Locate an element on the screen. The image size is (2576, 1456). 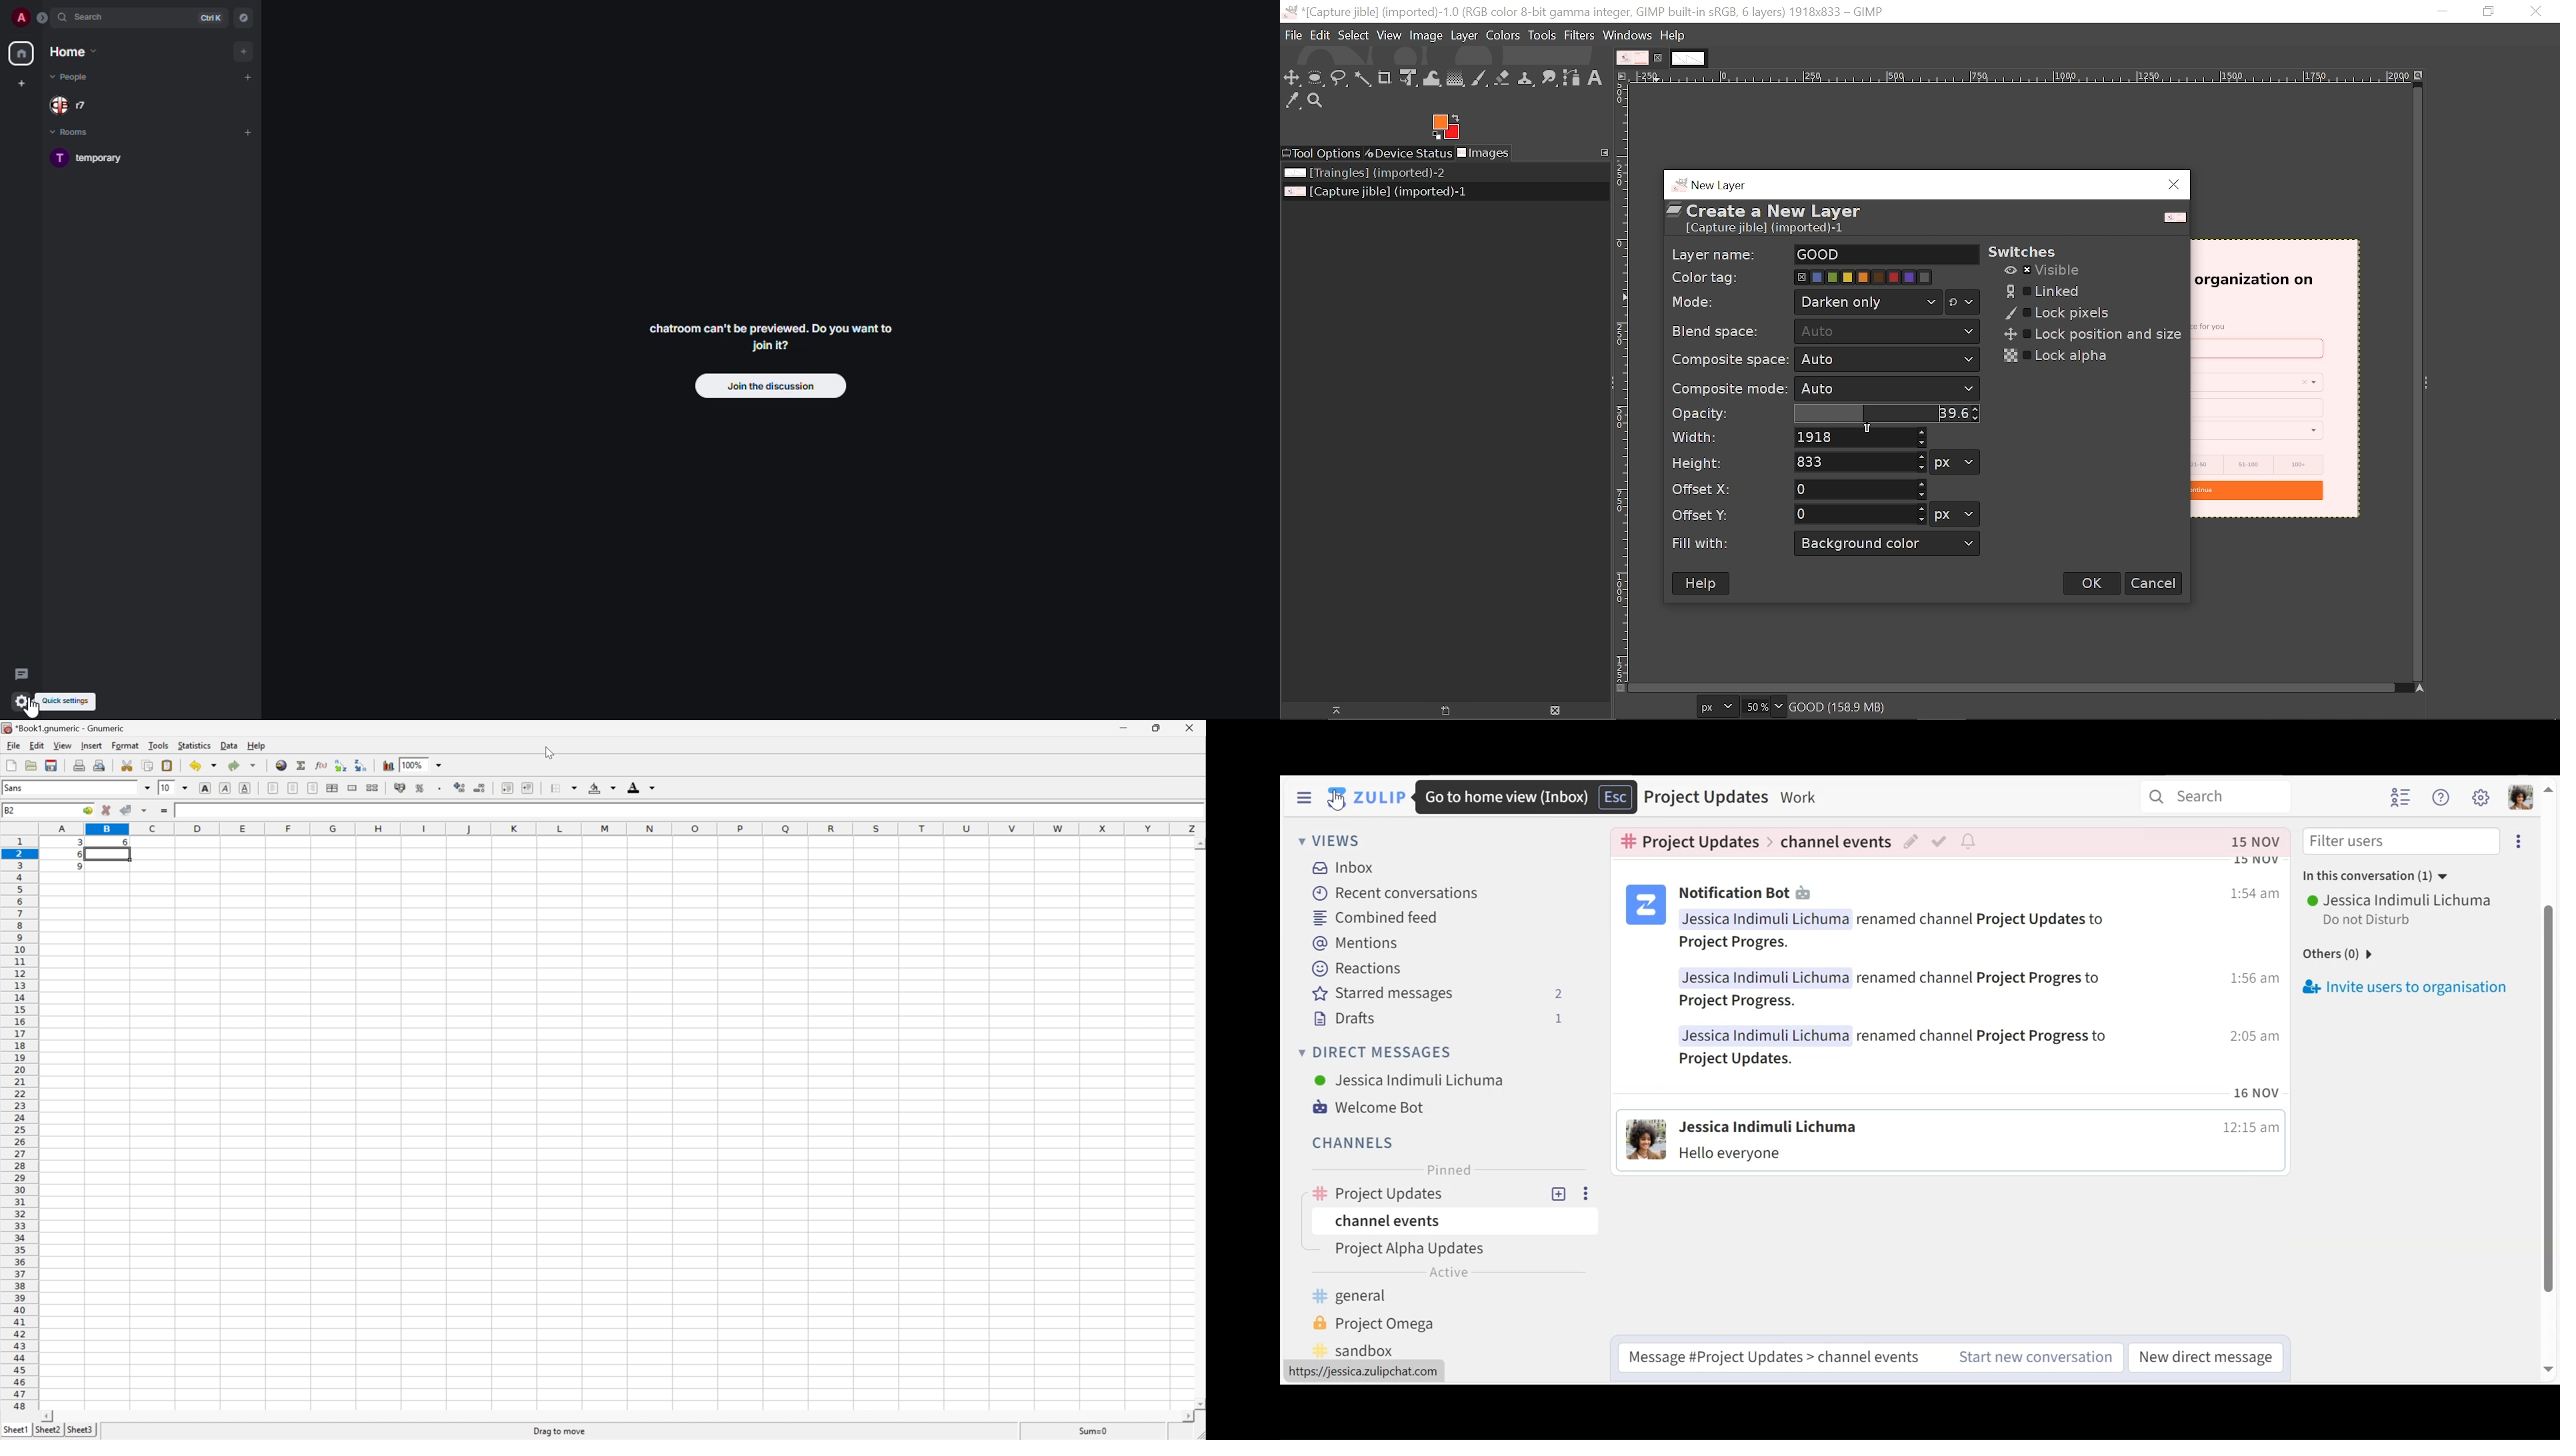
Scroll Down is located at coordinates (1199, 1403).